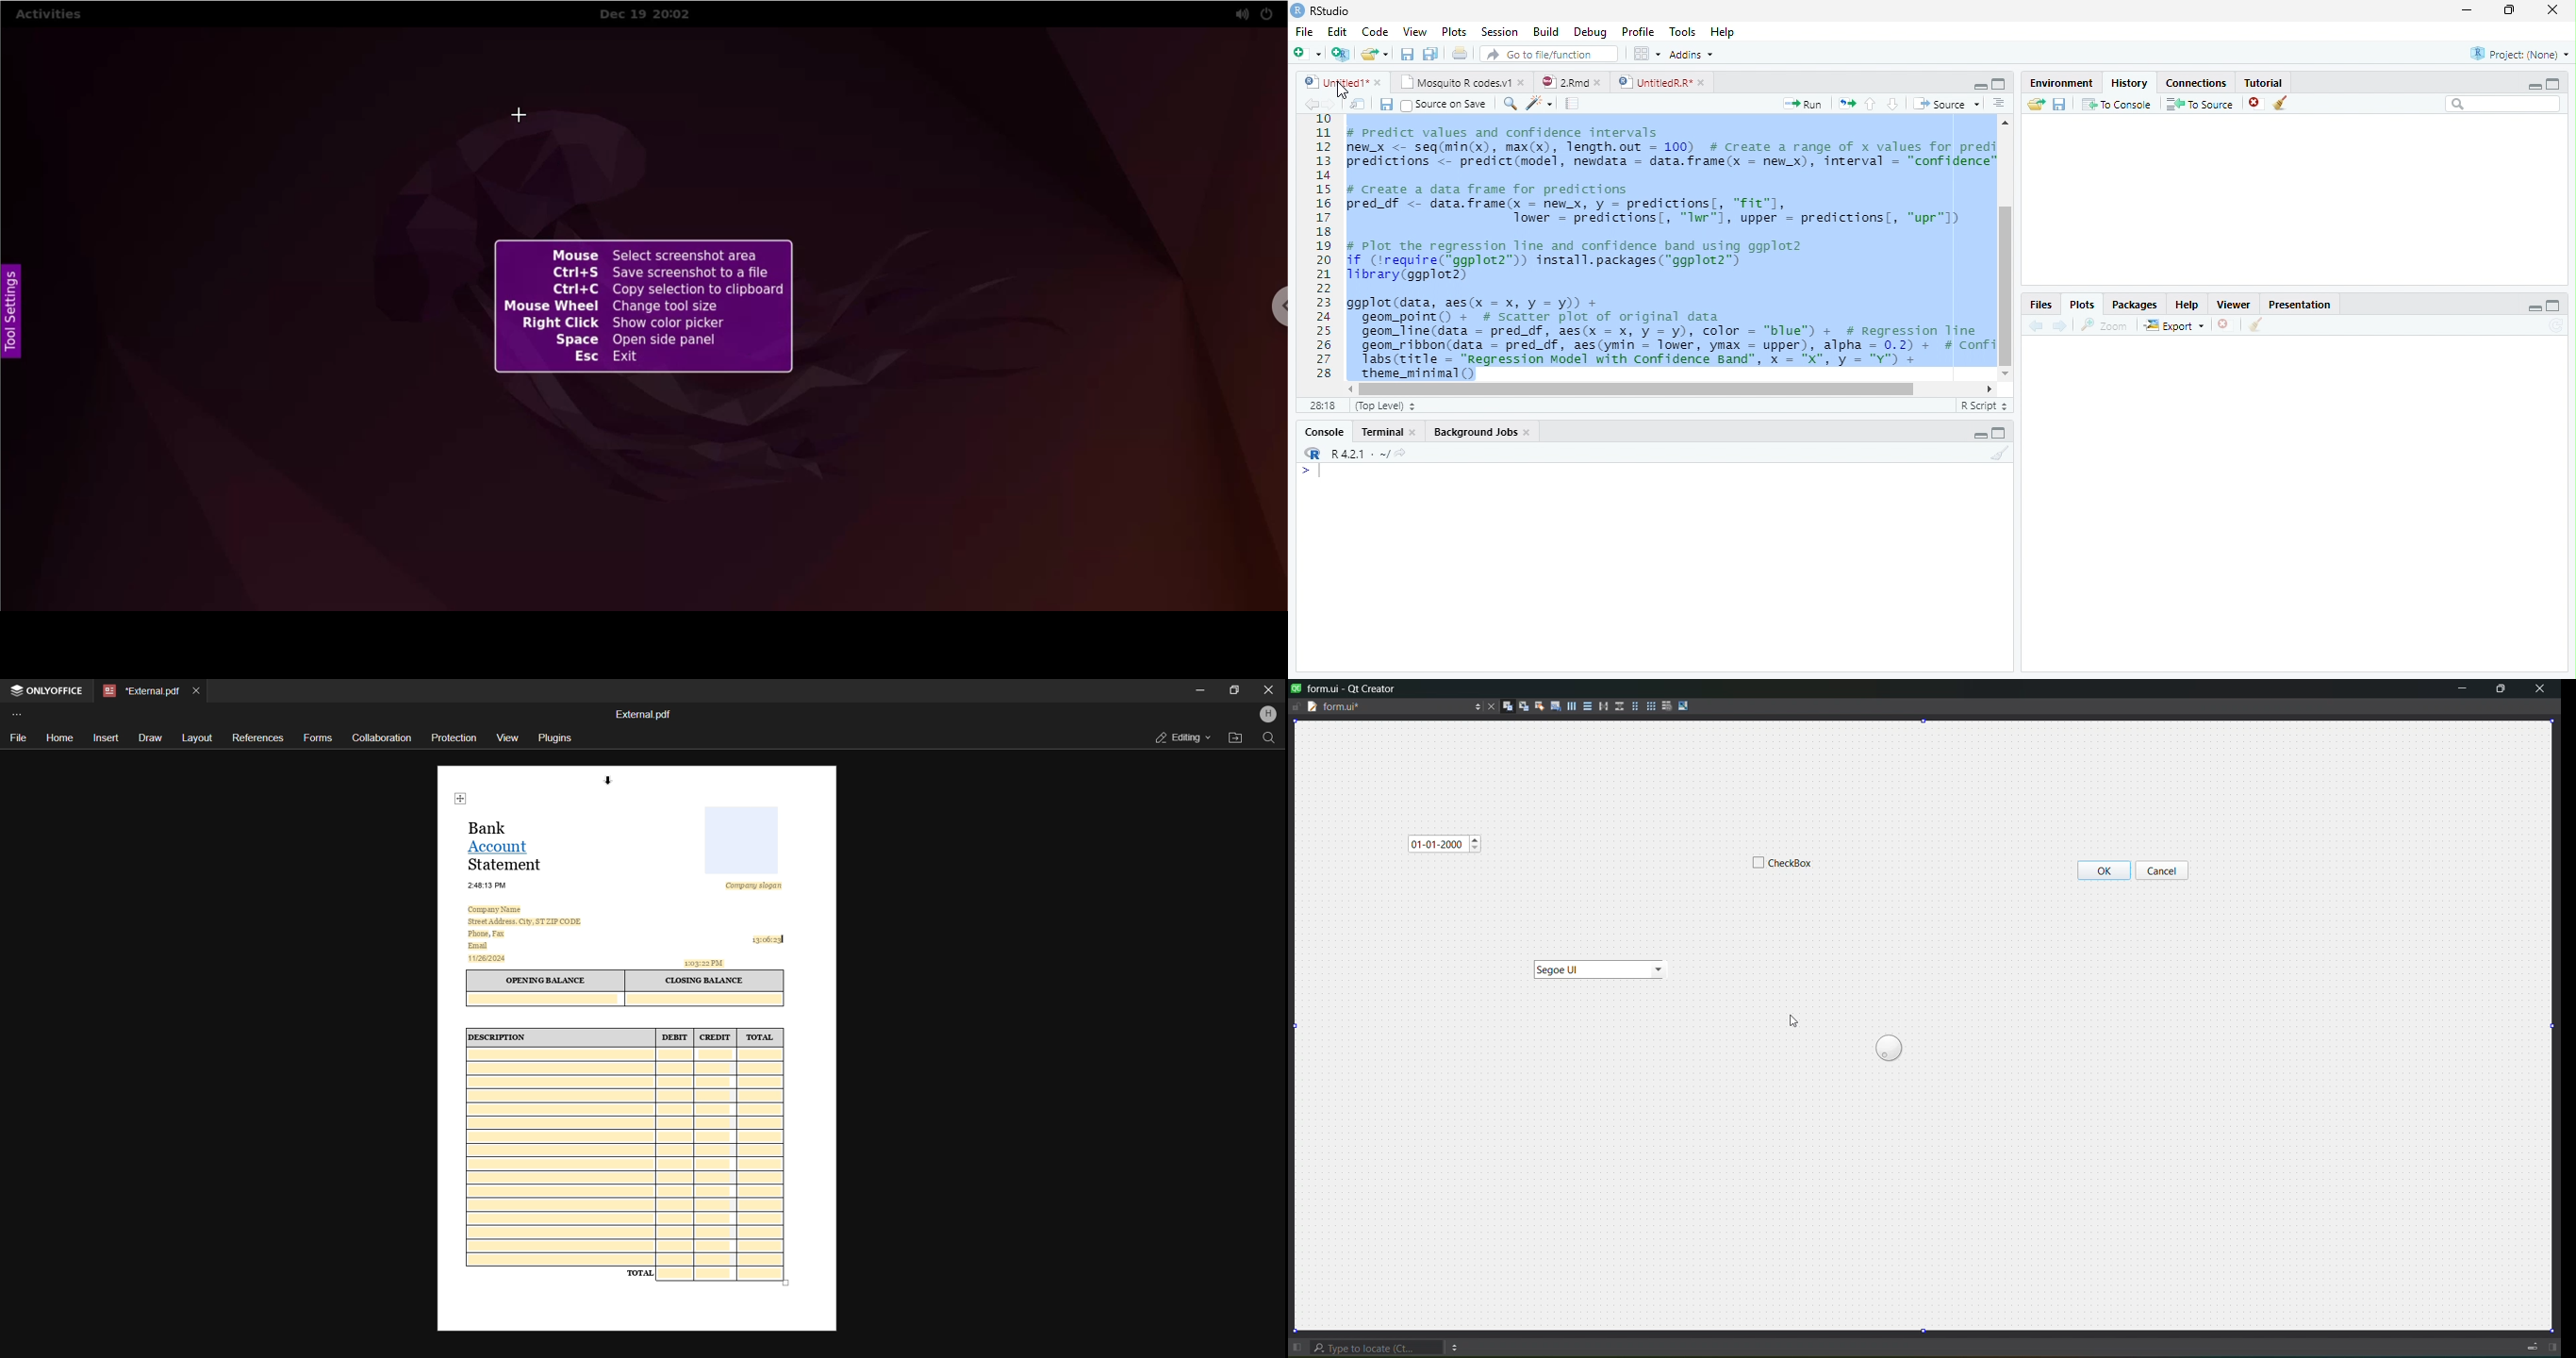 The image size is (2576, 1372). Describe the element at coordinates (1336, 91) in the screenshot. I see `Cursor` at that location.